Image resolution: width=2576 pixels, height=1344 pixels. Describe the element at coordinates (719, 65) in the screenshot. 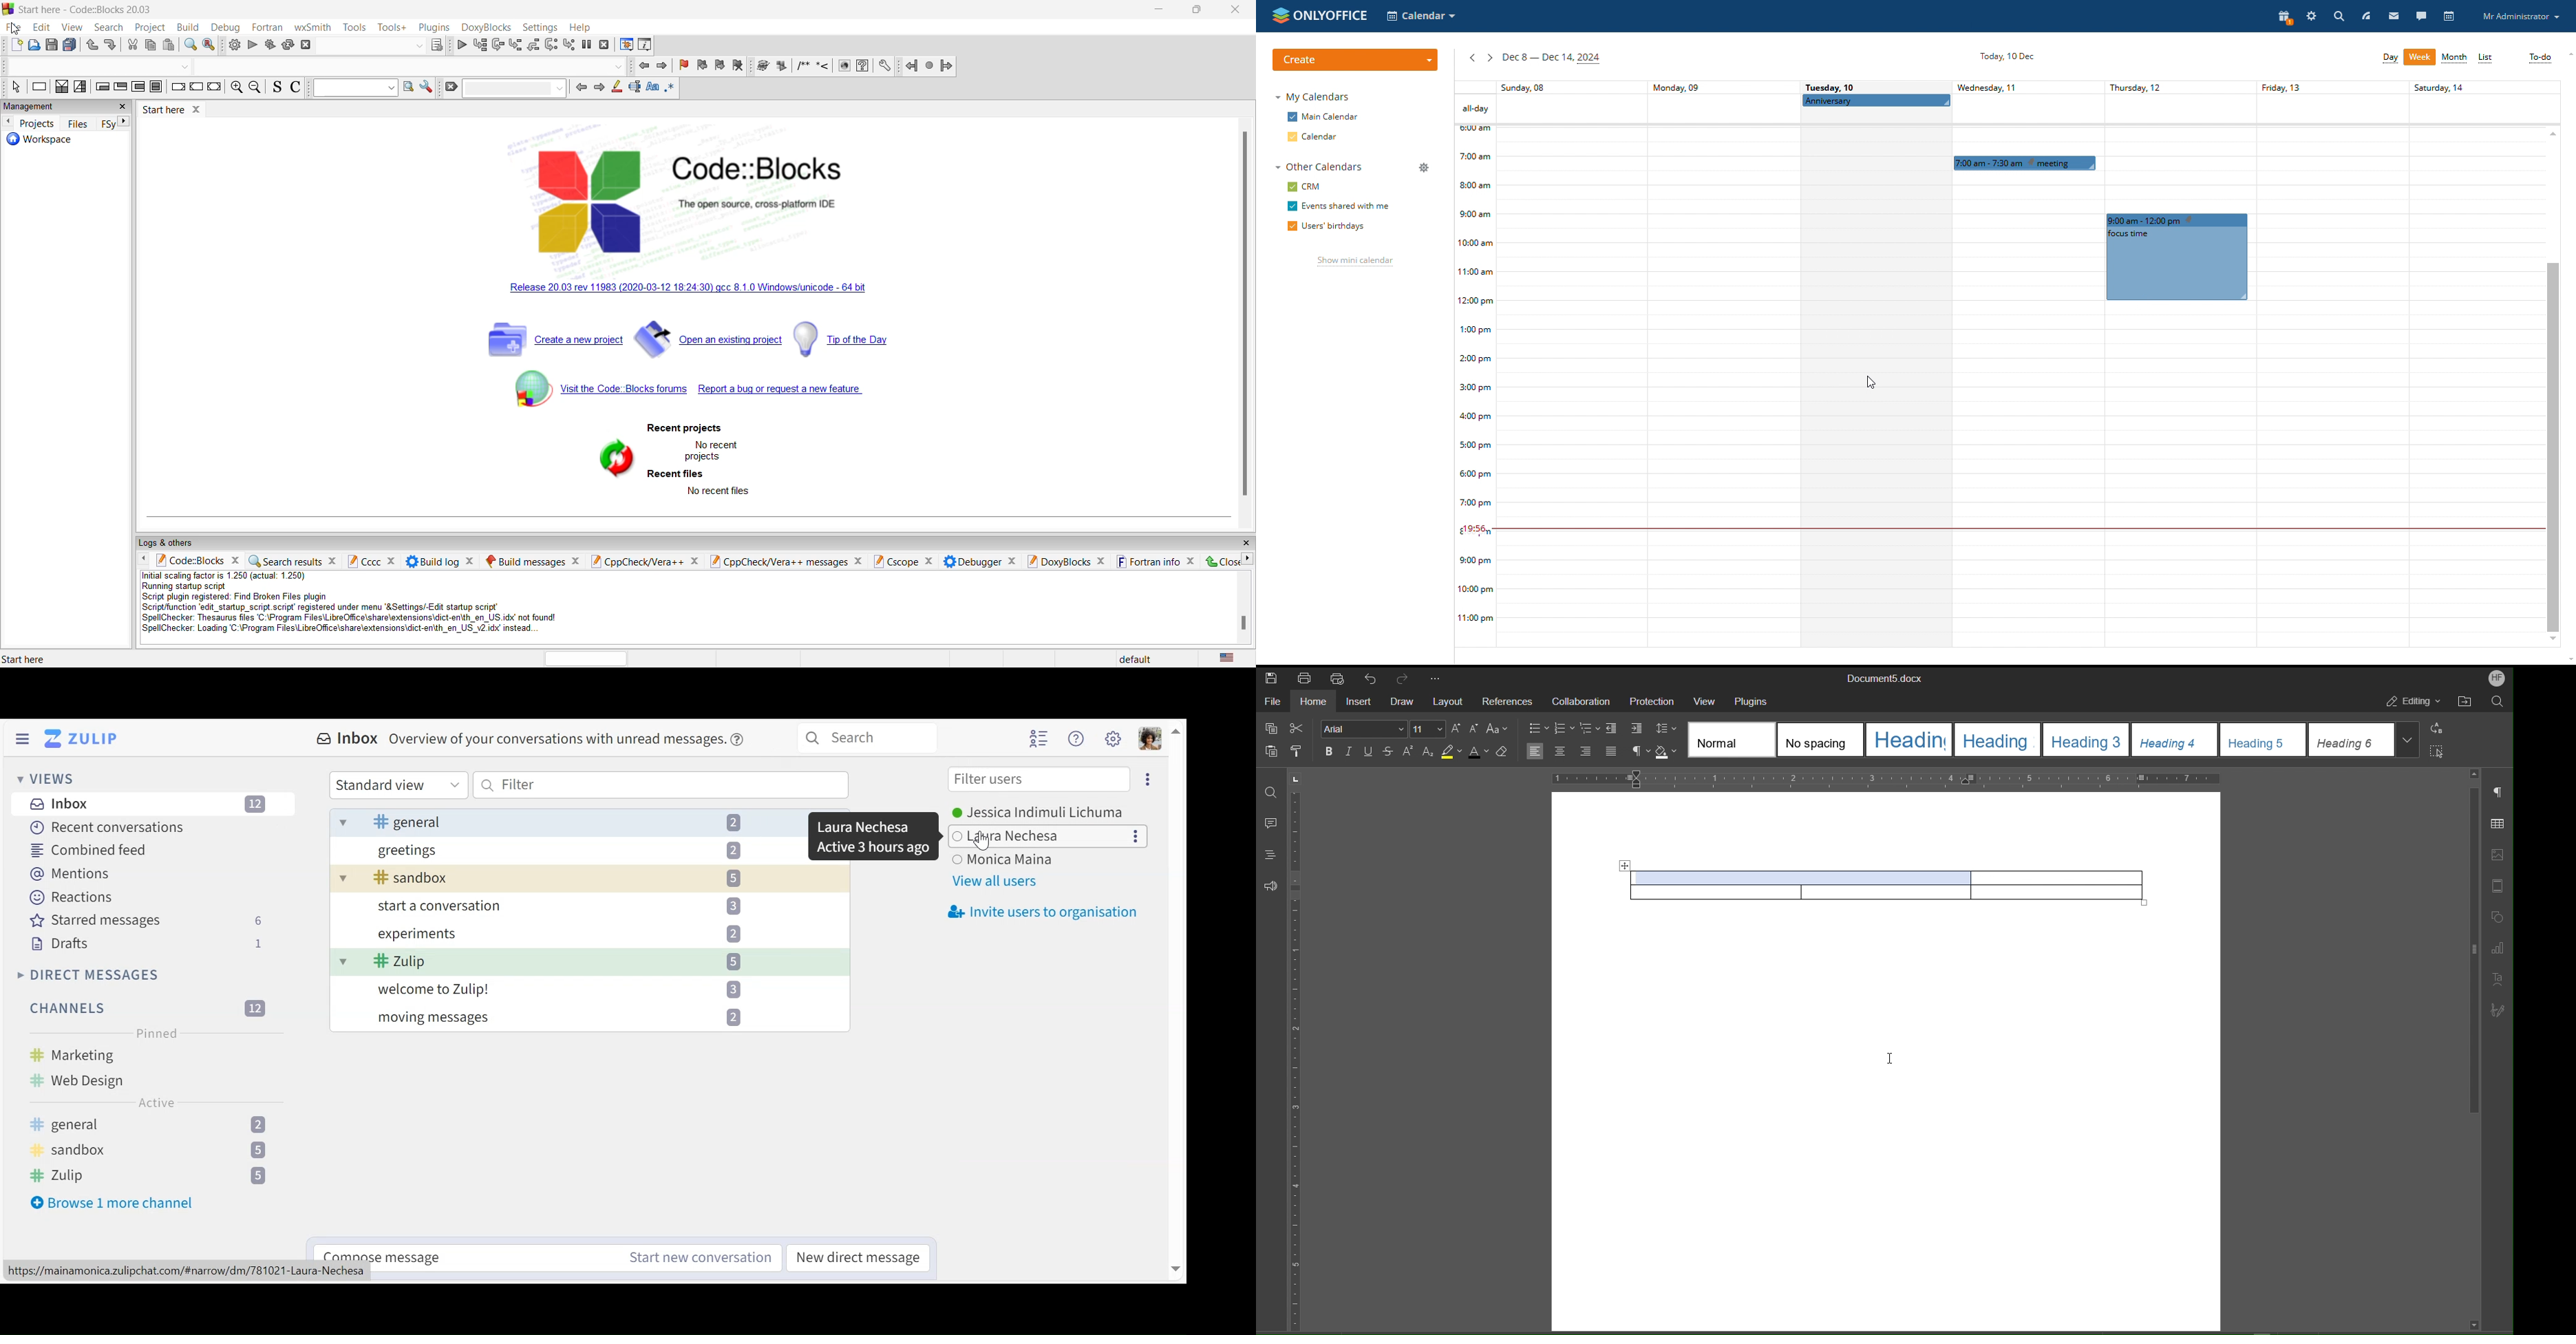

I see `next bookmark` at that location.